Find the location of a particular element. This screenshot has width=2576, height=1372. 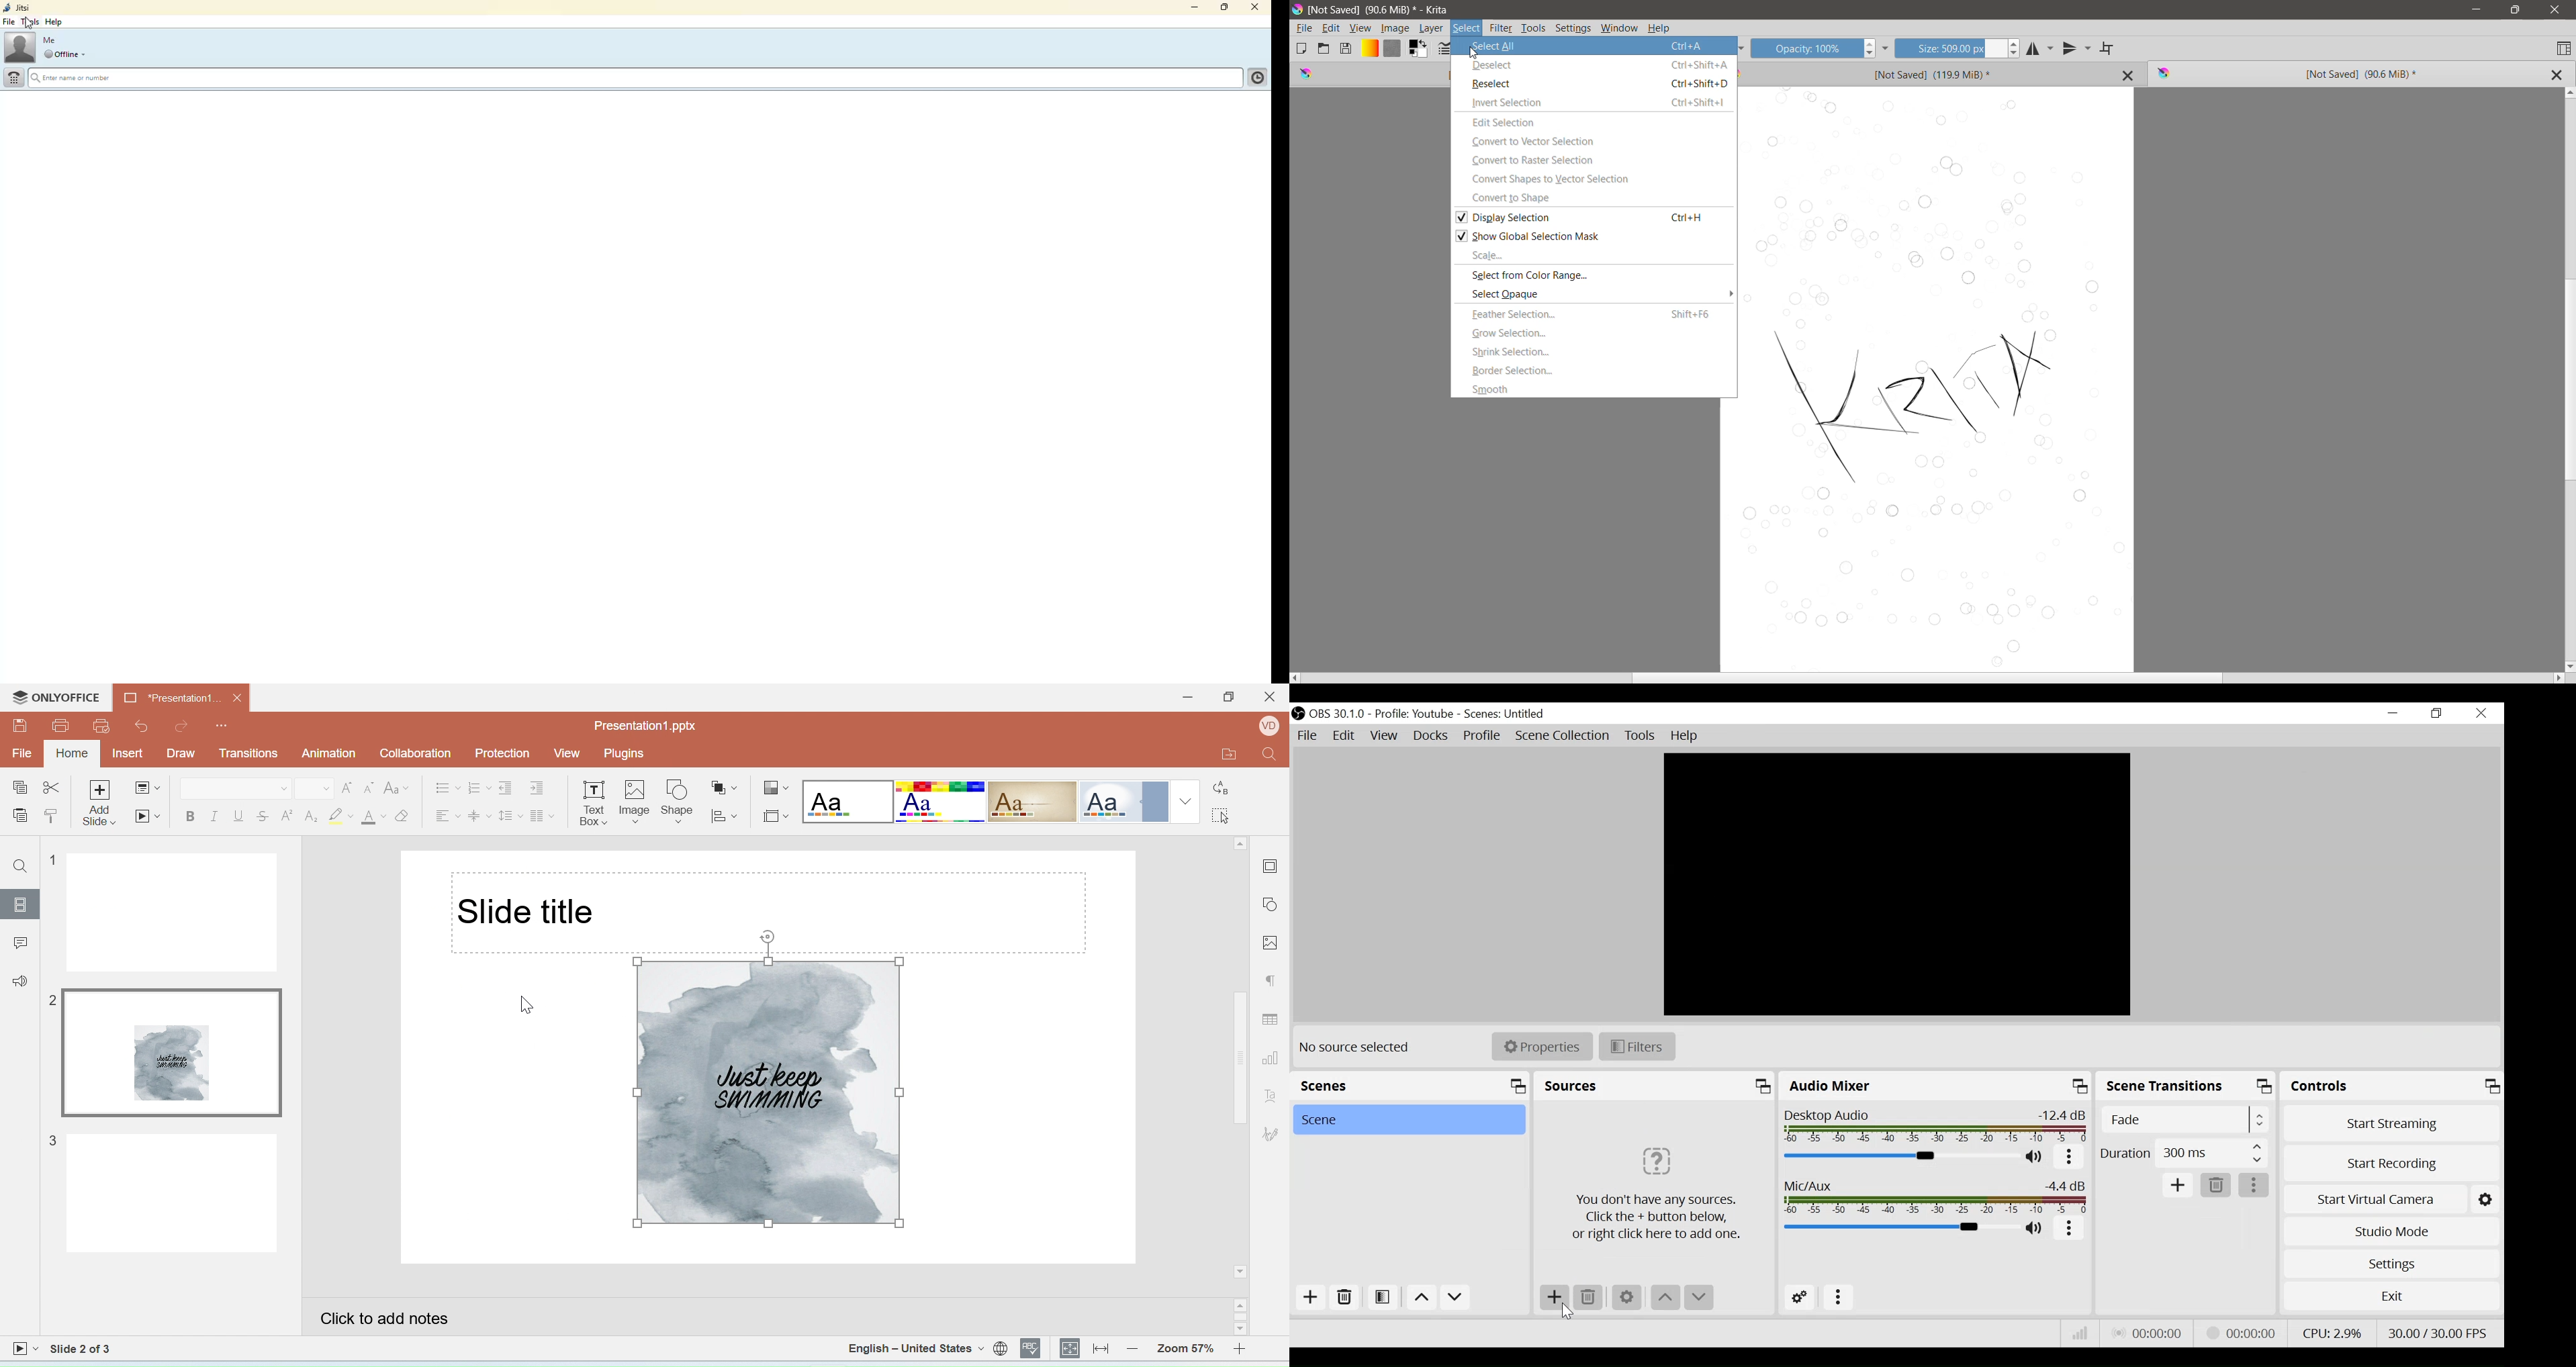

File is located at coordinates (24, 753).